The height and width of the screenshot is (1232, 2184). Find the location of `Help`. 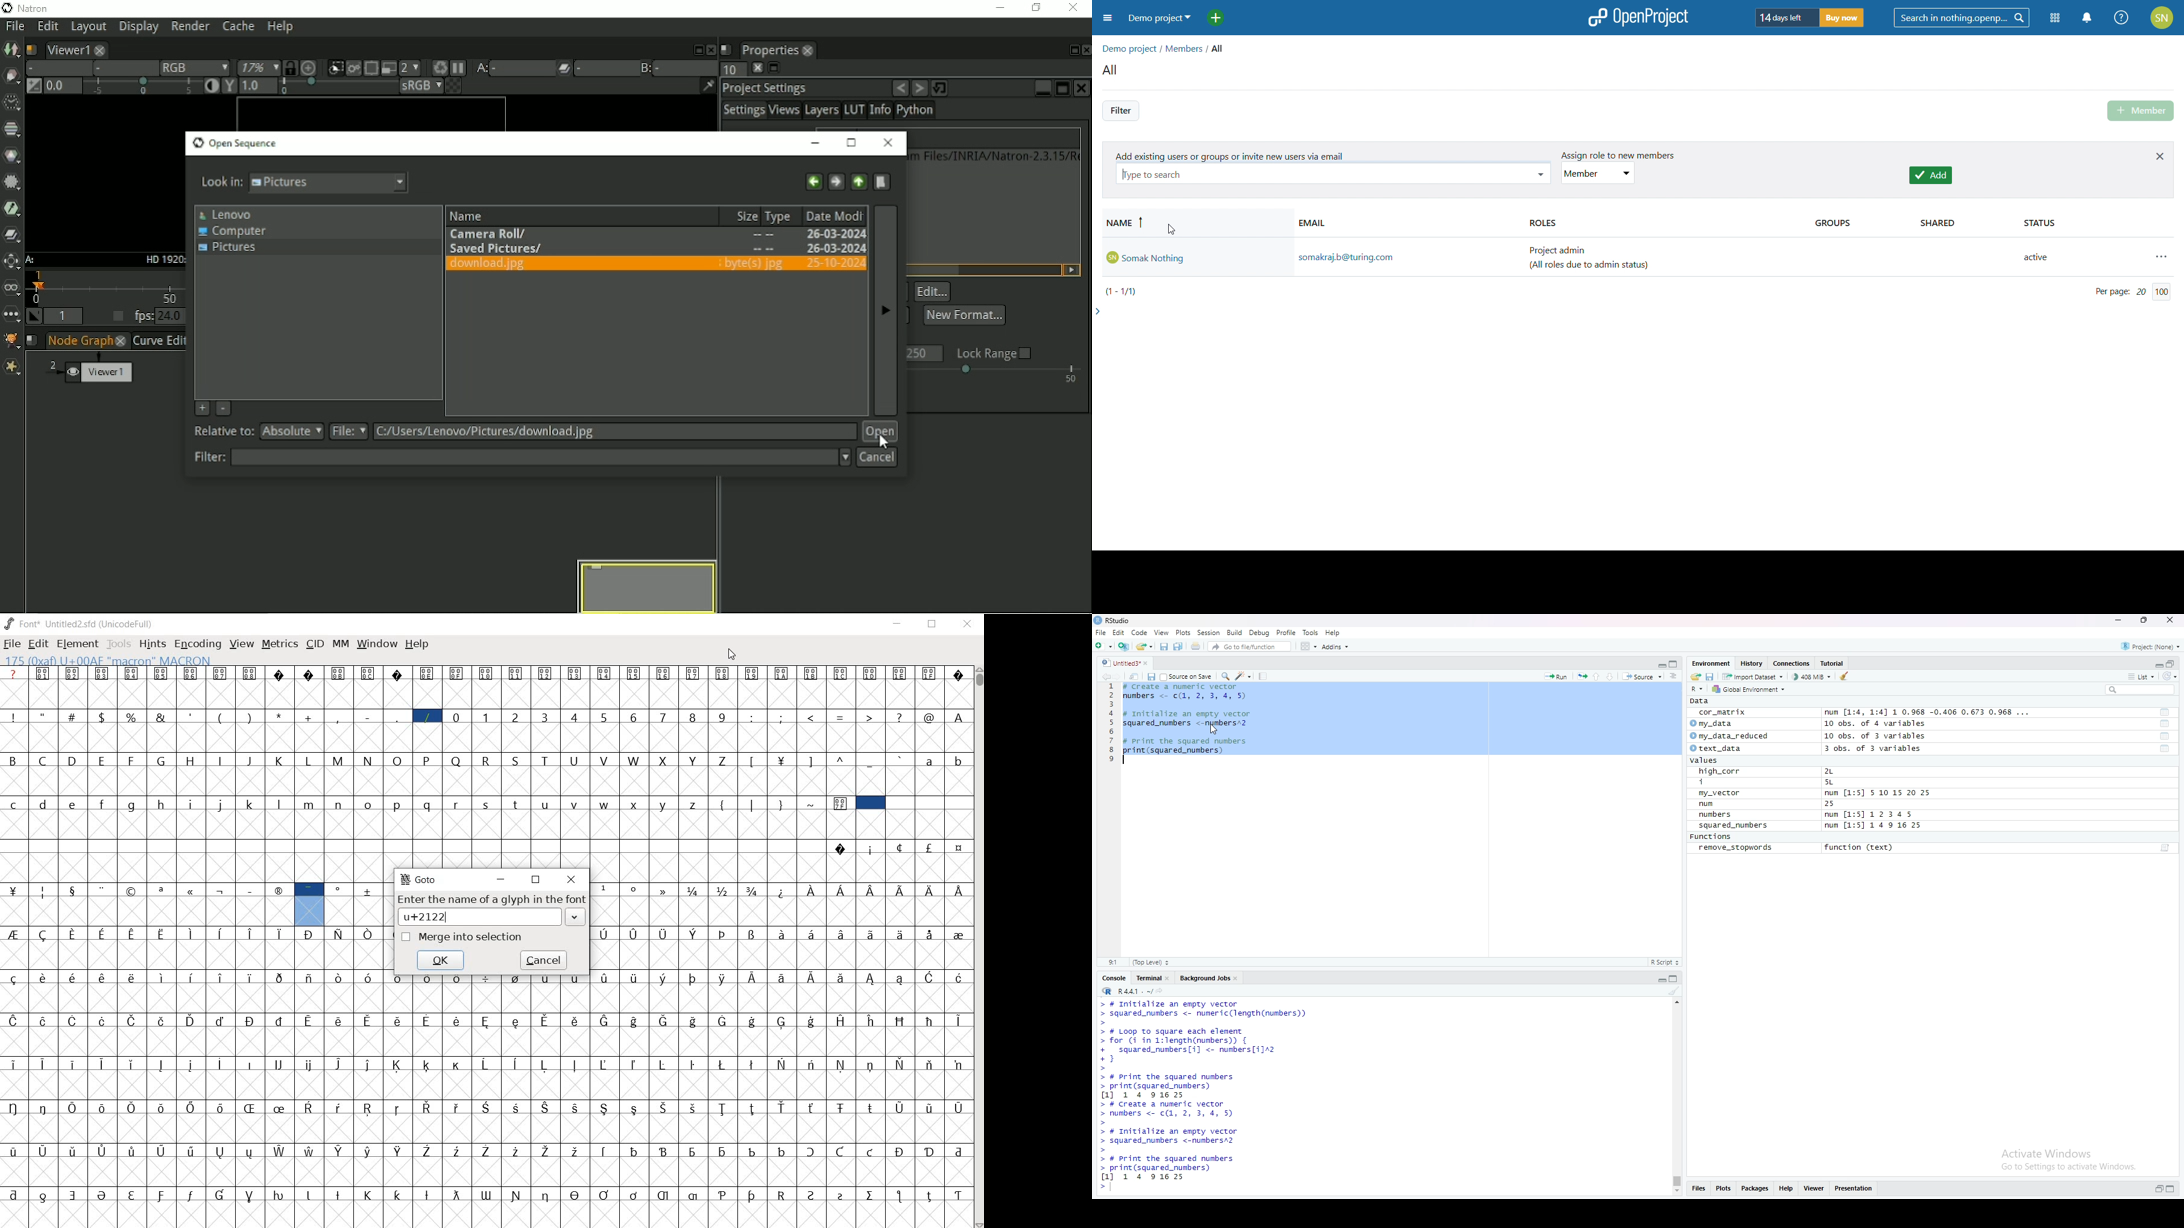

Help is located at coordinates (1786, 1190).